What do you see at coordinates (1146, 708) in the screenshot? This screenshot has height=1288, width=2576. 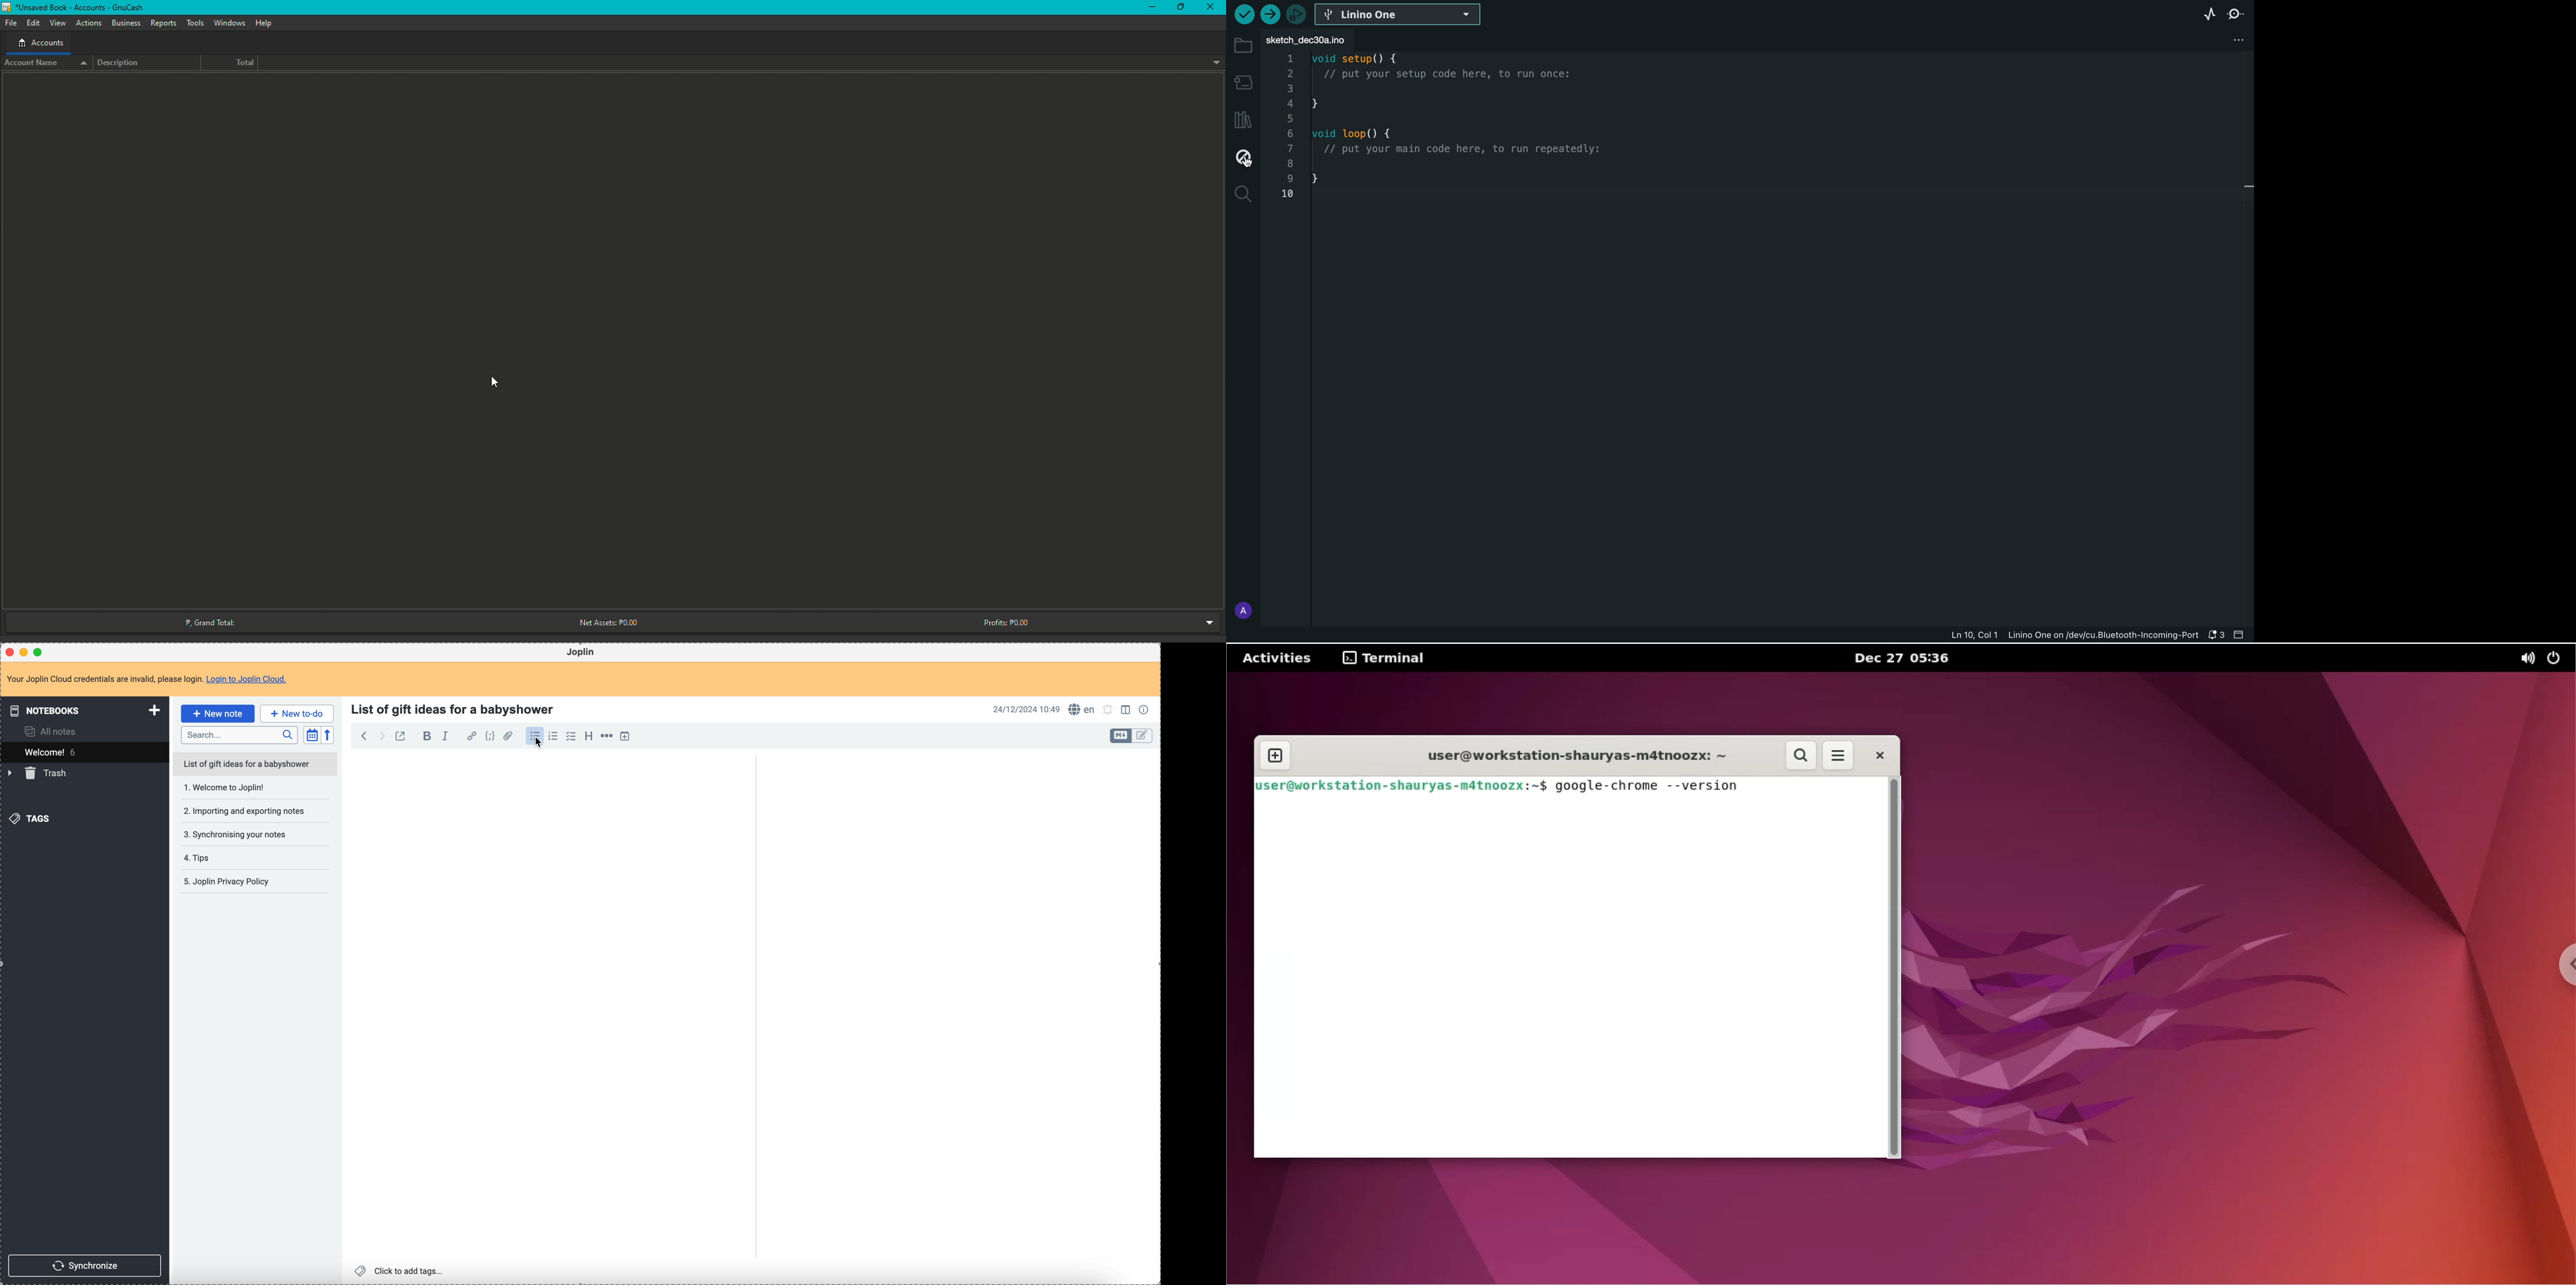 I see `note properties` at bounding box center [1146, 708].